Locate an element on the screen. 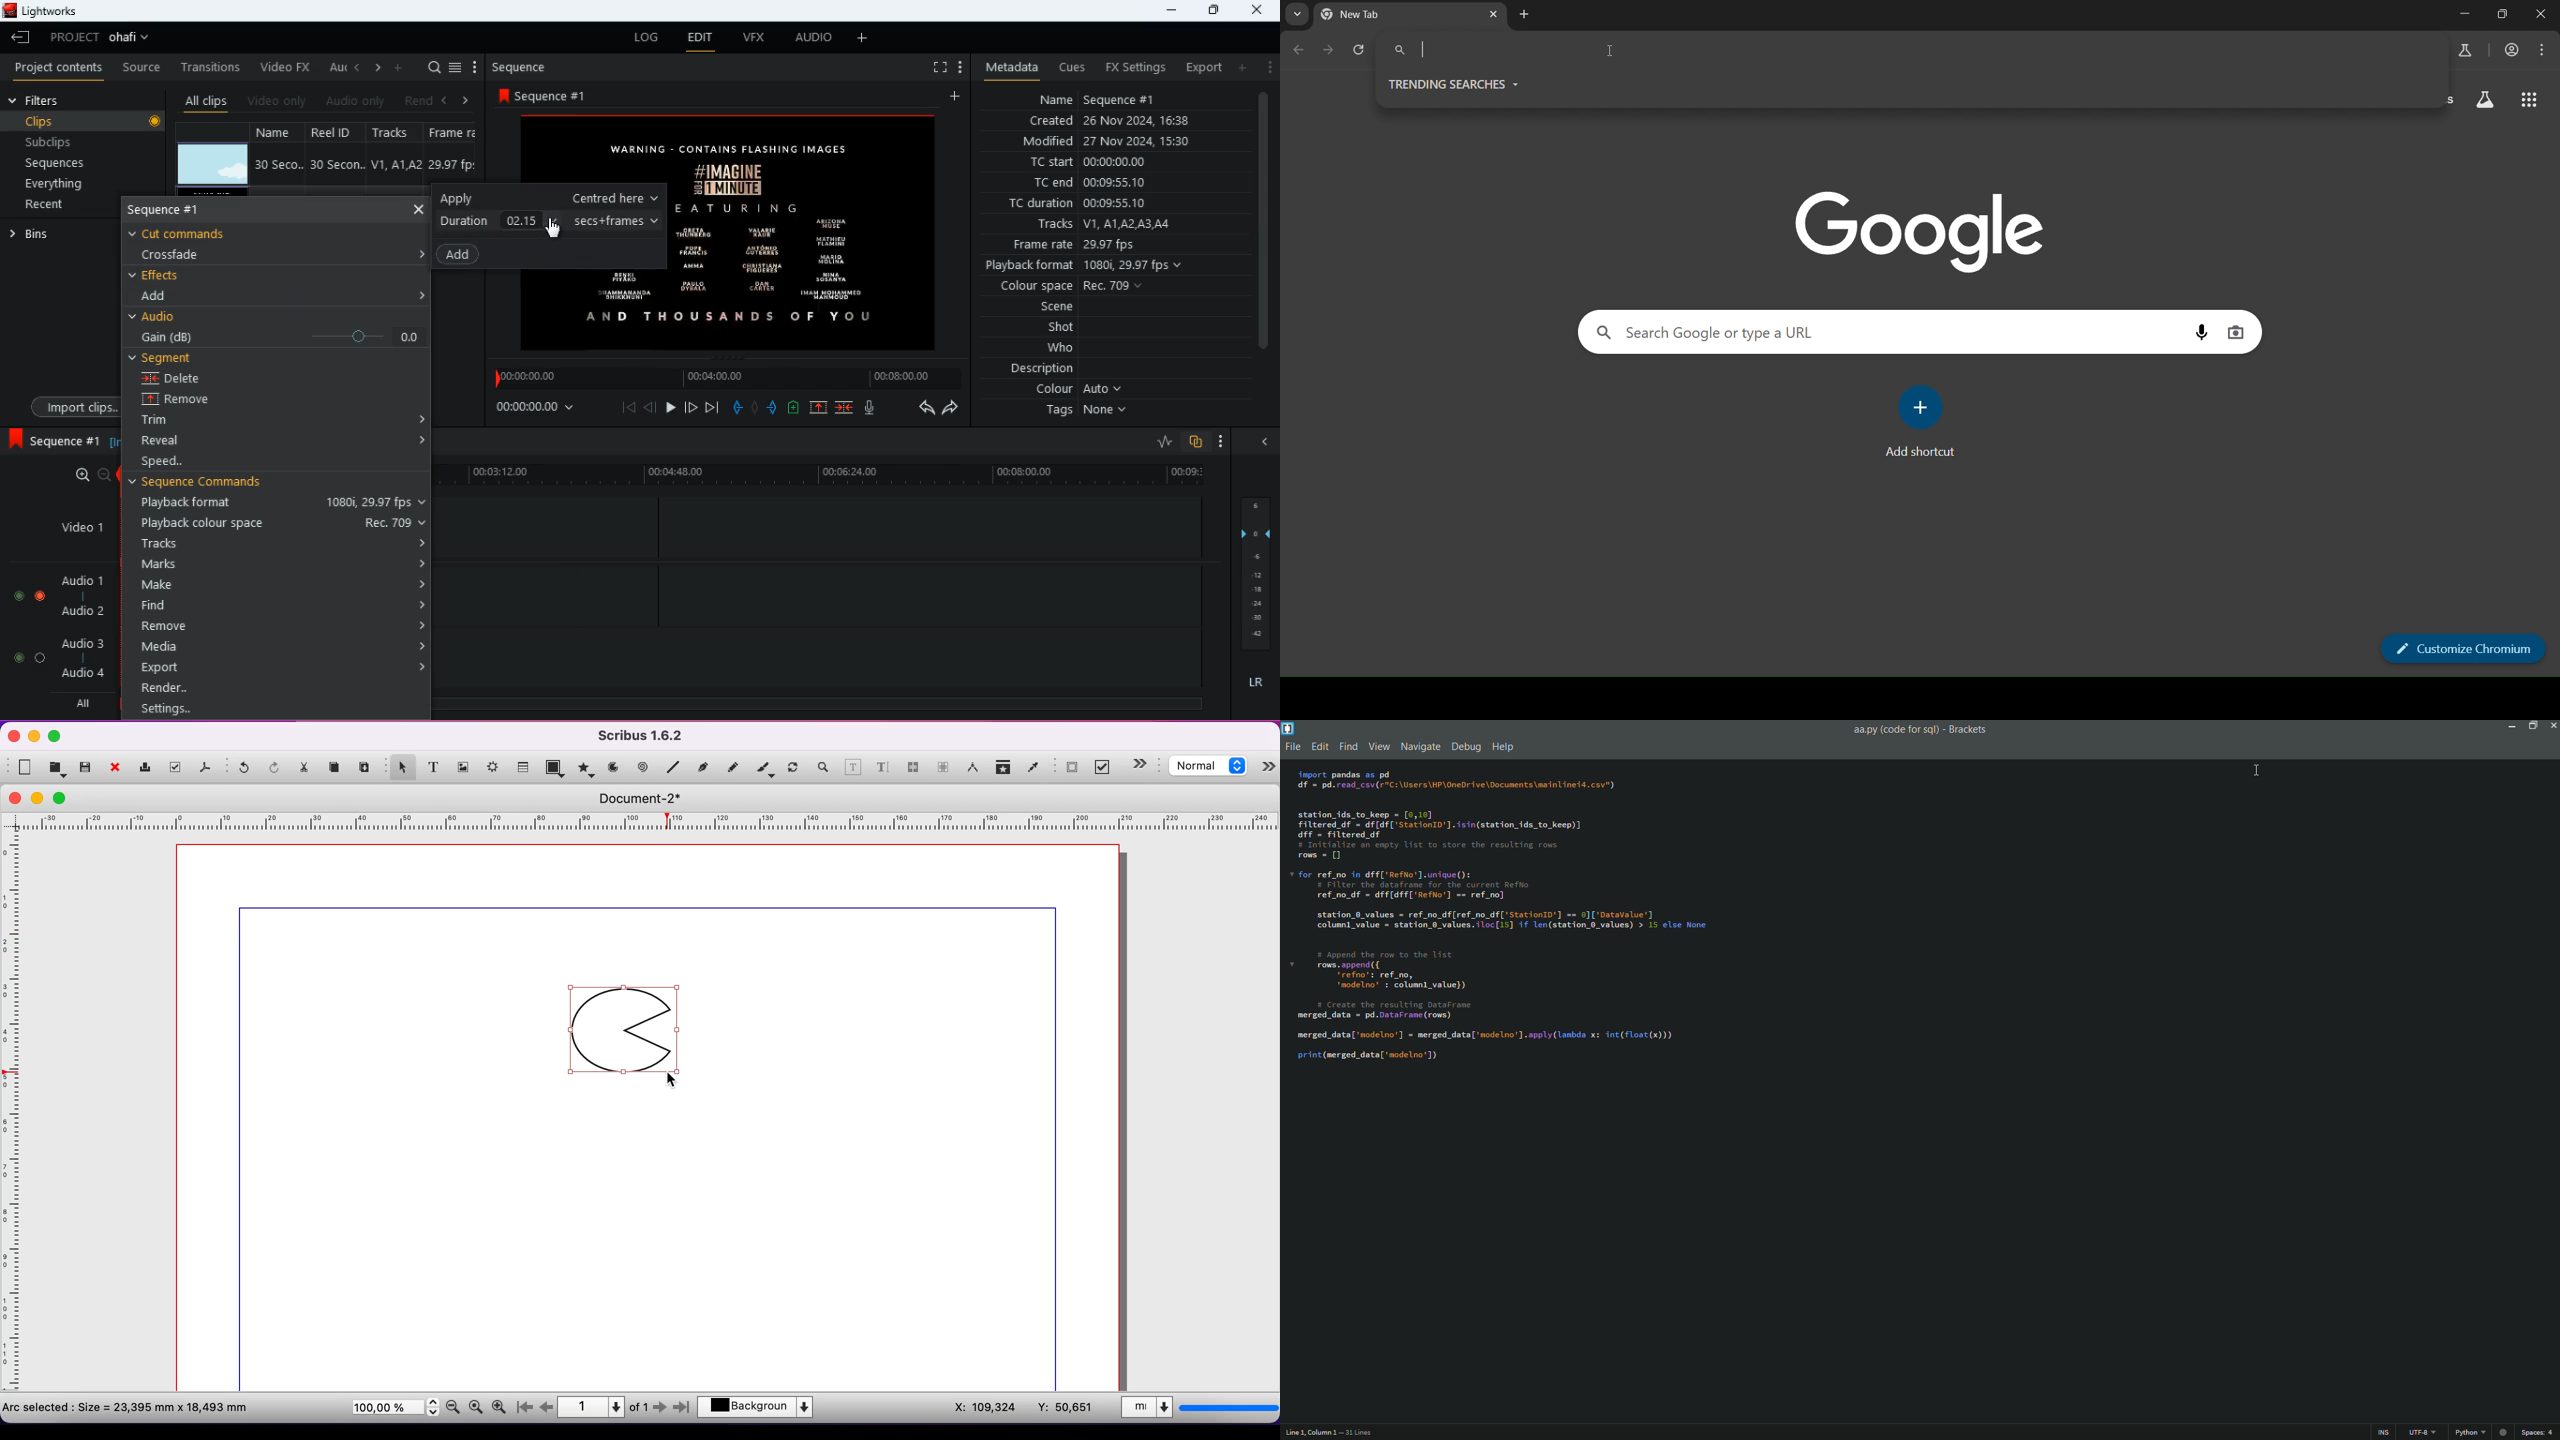 The image size is (2576, 1456). V1, A1, A2 is located at coordinates (394, 164).